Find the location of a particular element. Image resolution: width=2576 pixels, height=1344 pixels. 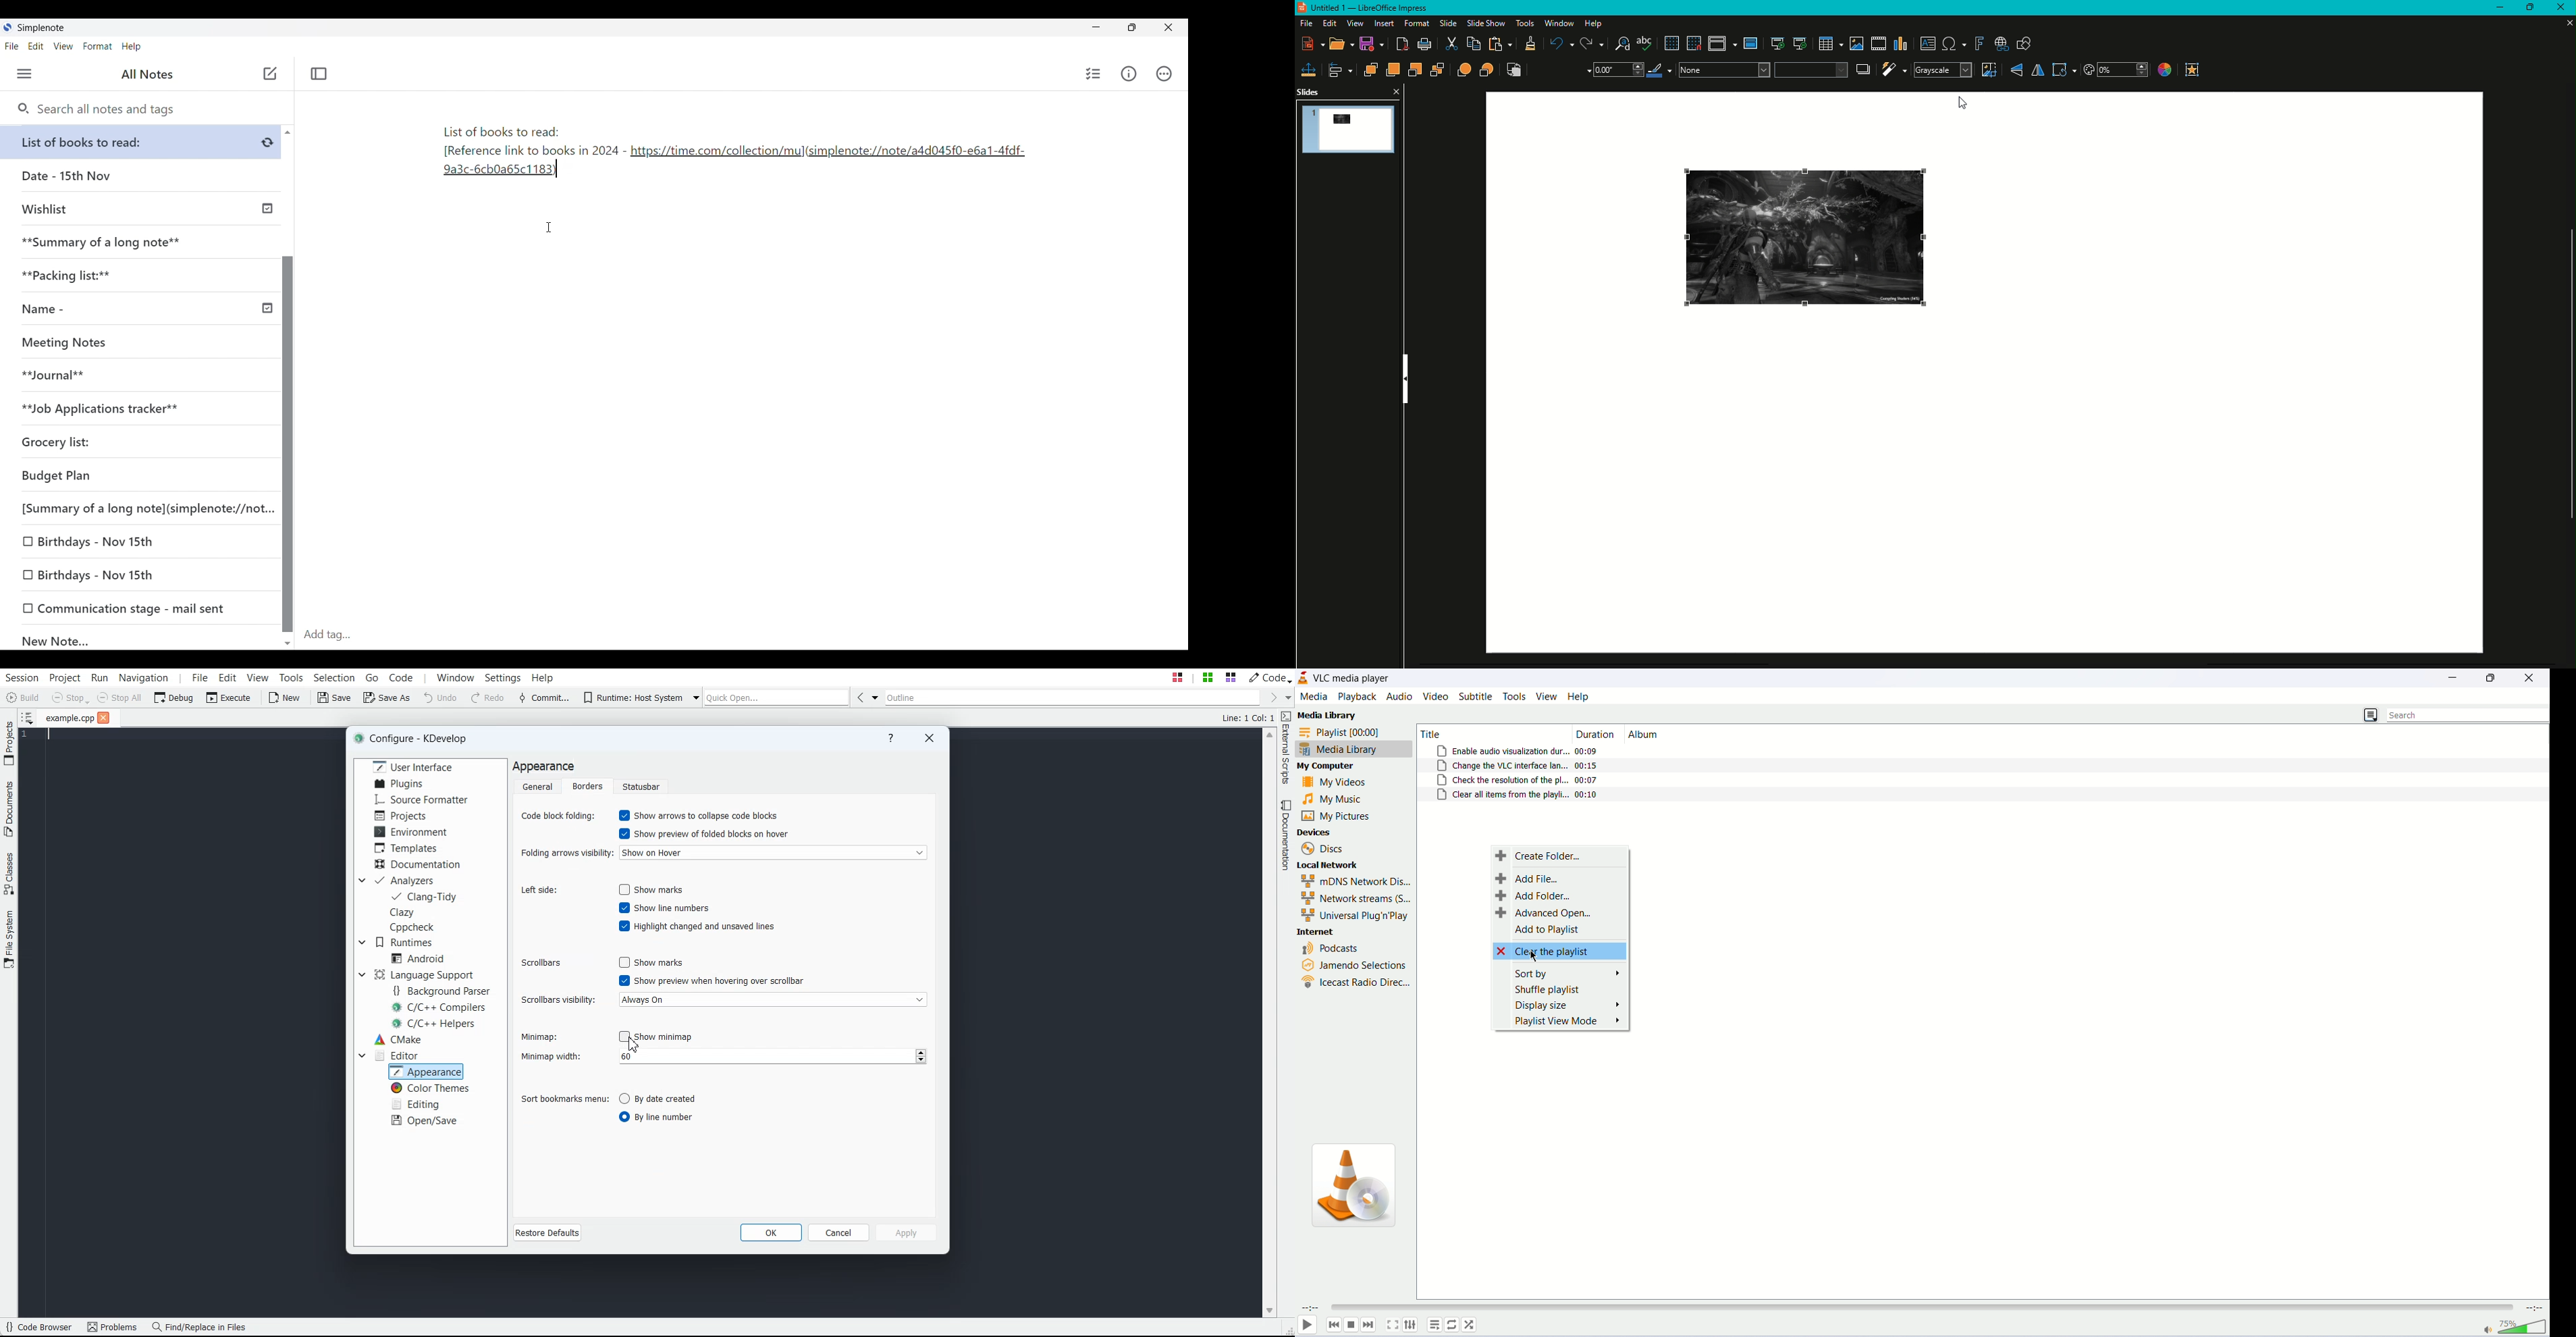

file: Clear all items from the playli... 00:10 is located at coordinates (1519, 795).